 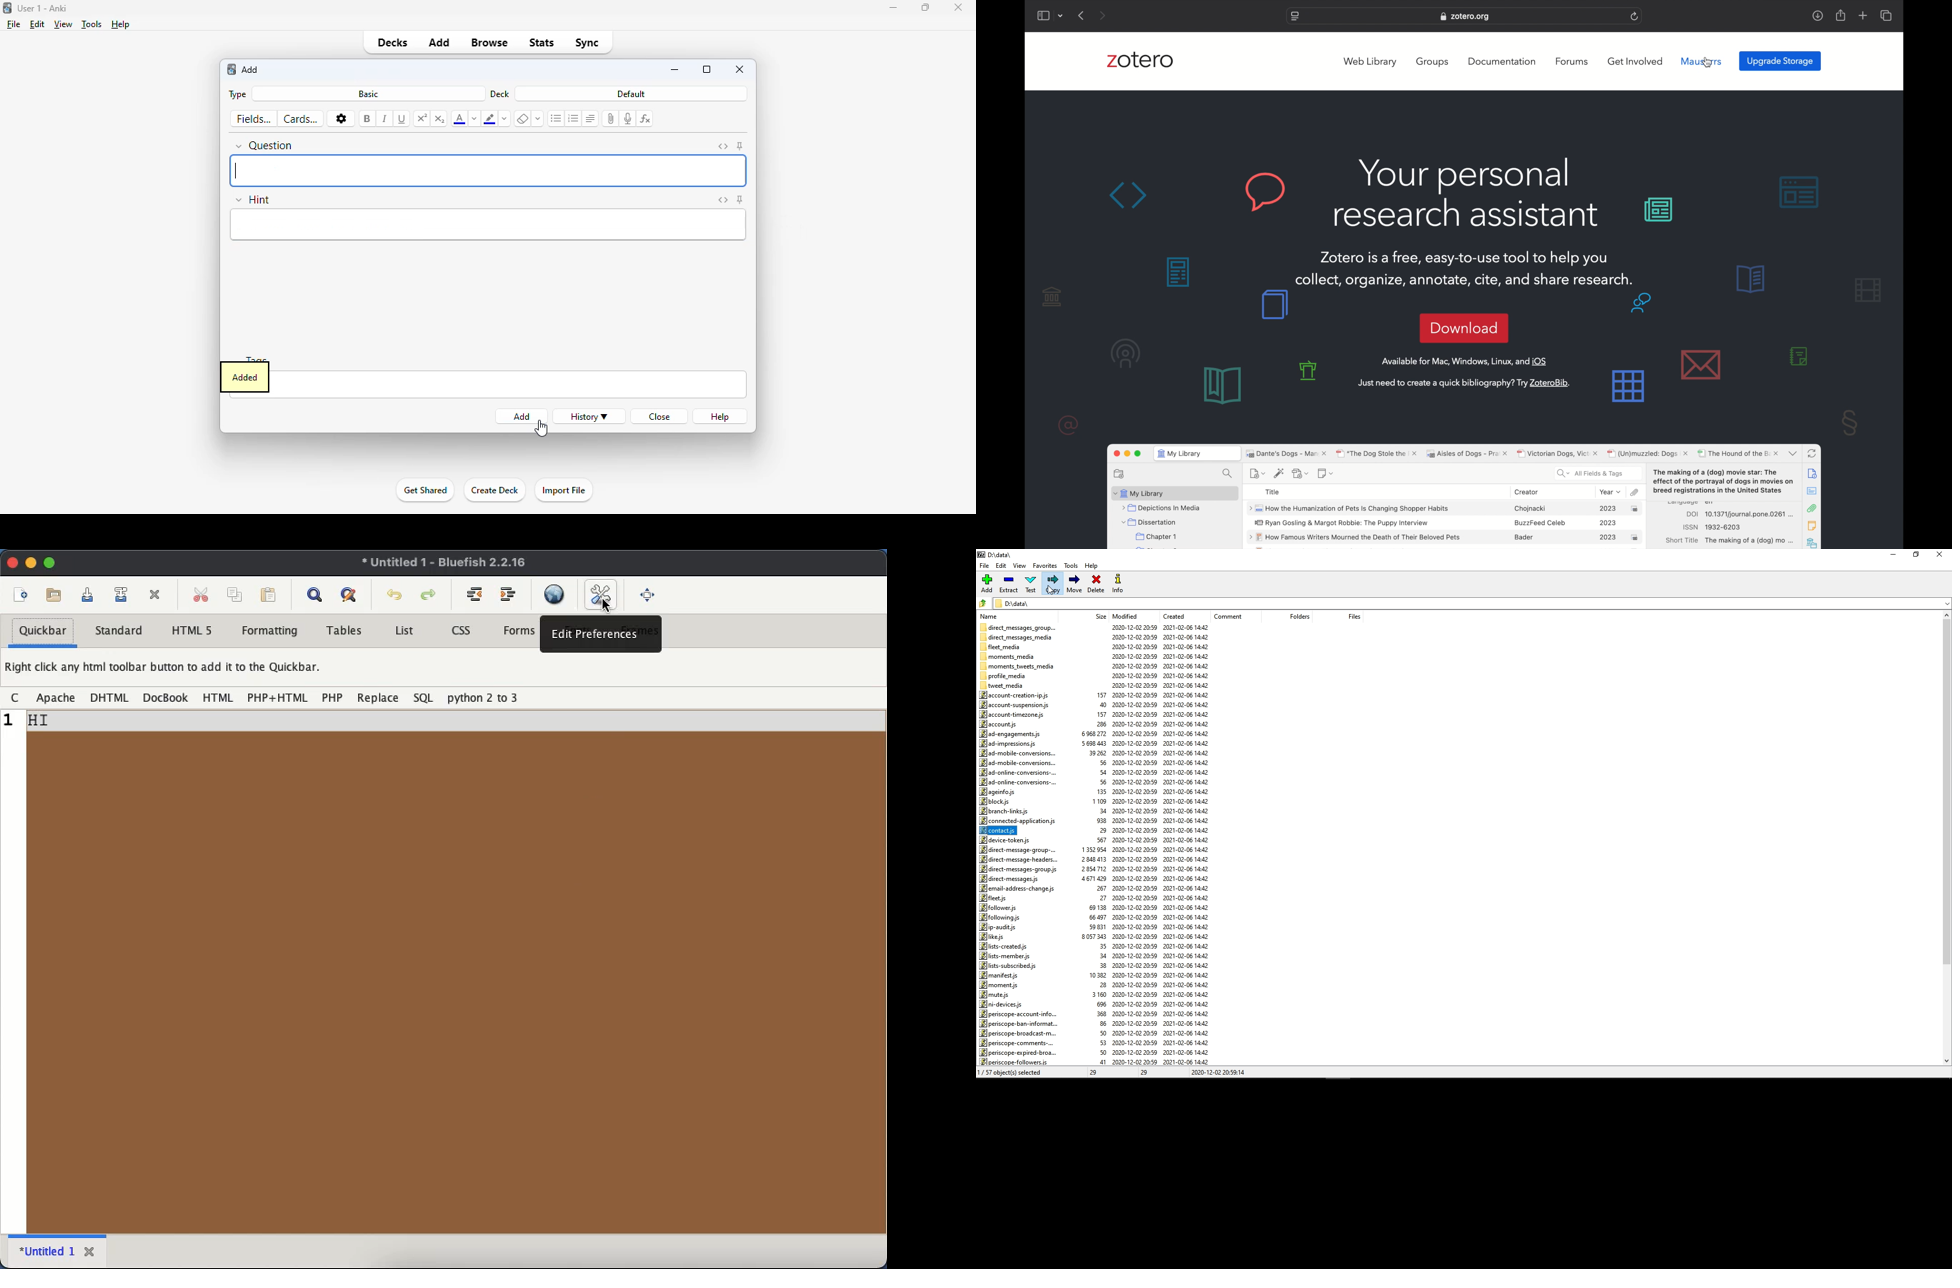 What do you see at coordinates (586, 43) in the screenshot?
I see `sync` at bounding box center [586, 43].